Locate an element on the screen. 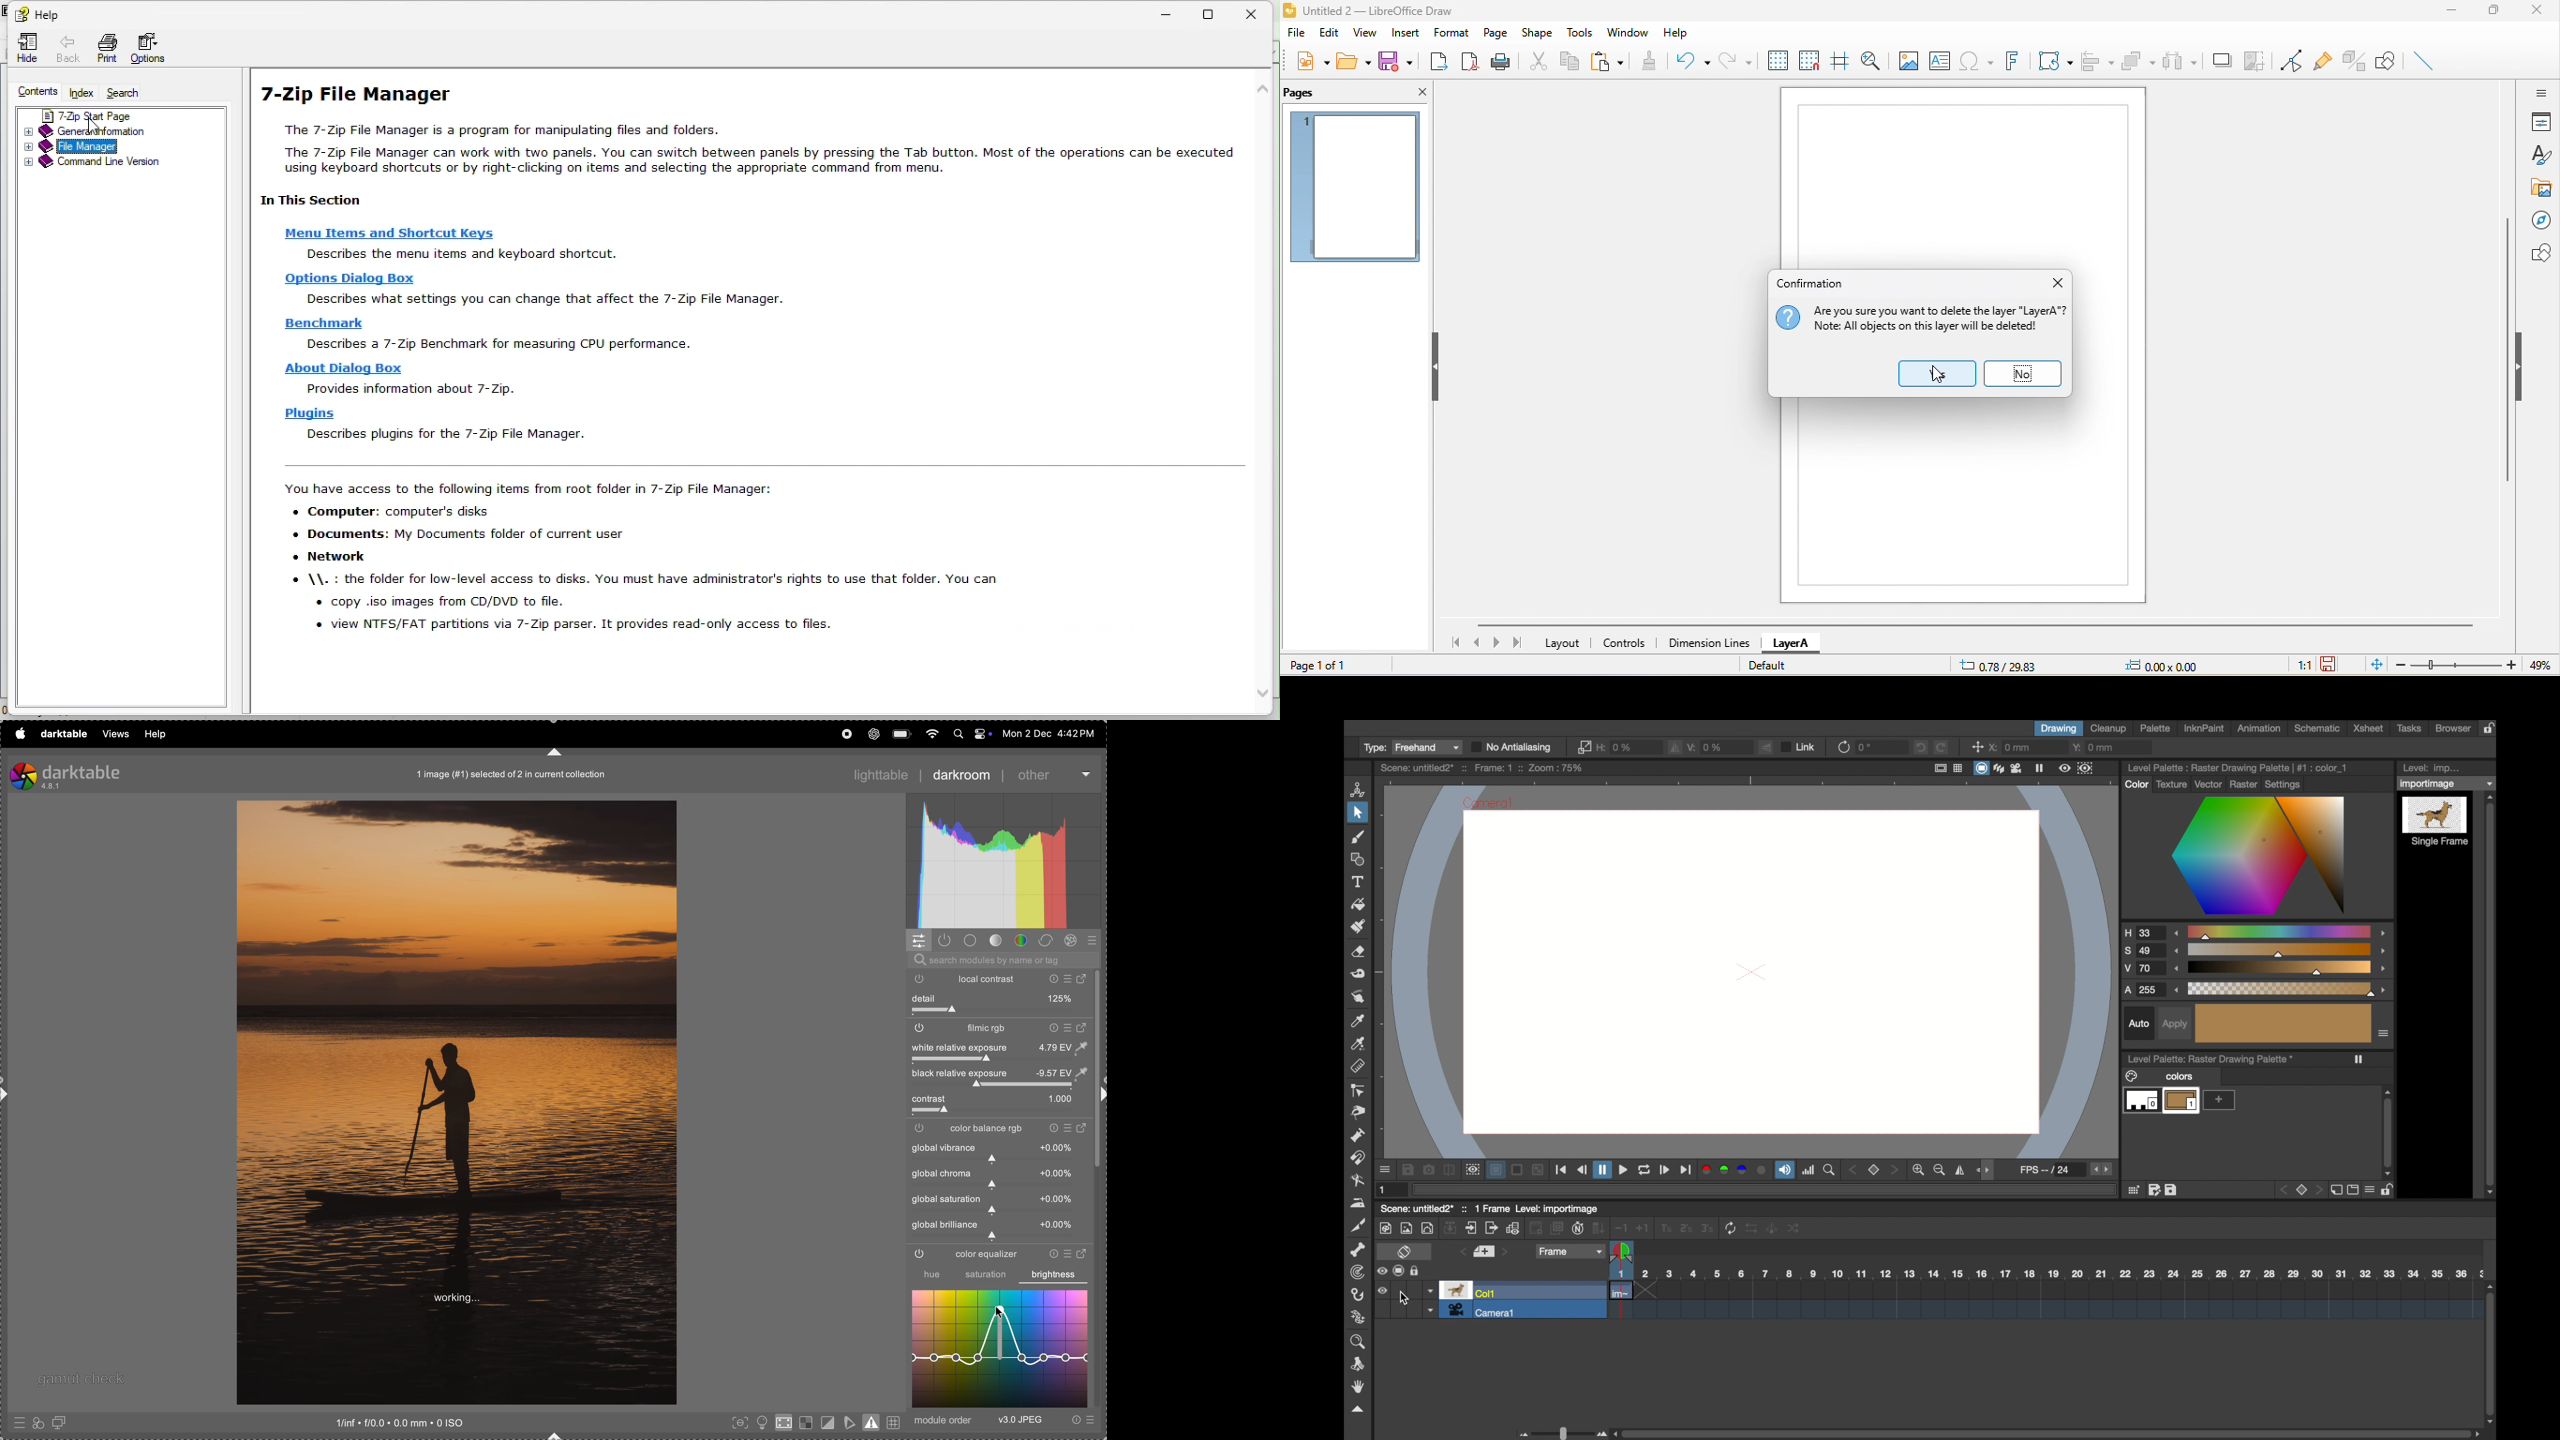 Image resolution: width=2576 pixels, height=1456 pixels. togglebar is located at coordinates (995, 1086).